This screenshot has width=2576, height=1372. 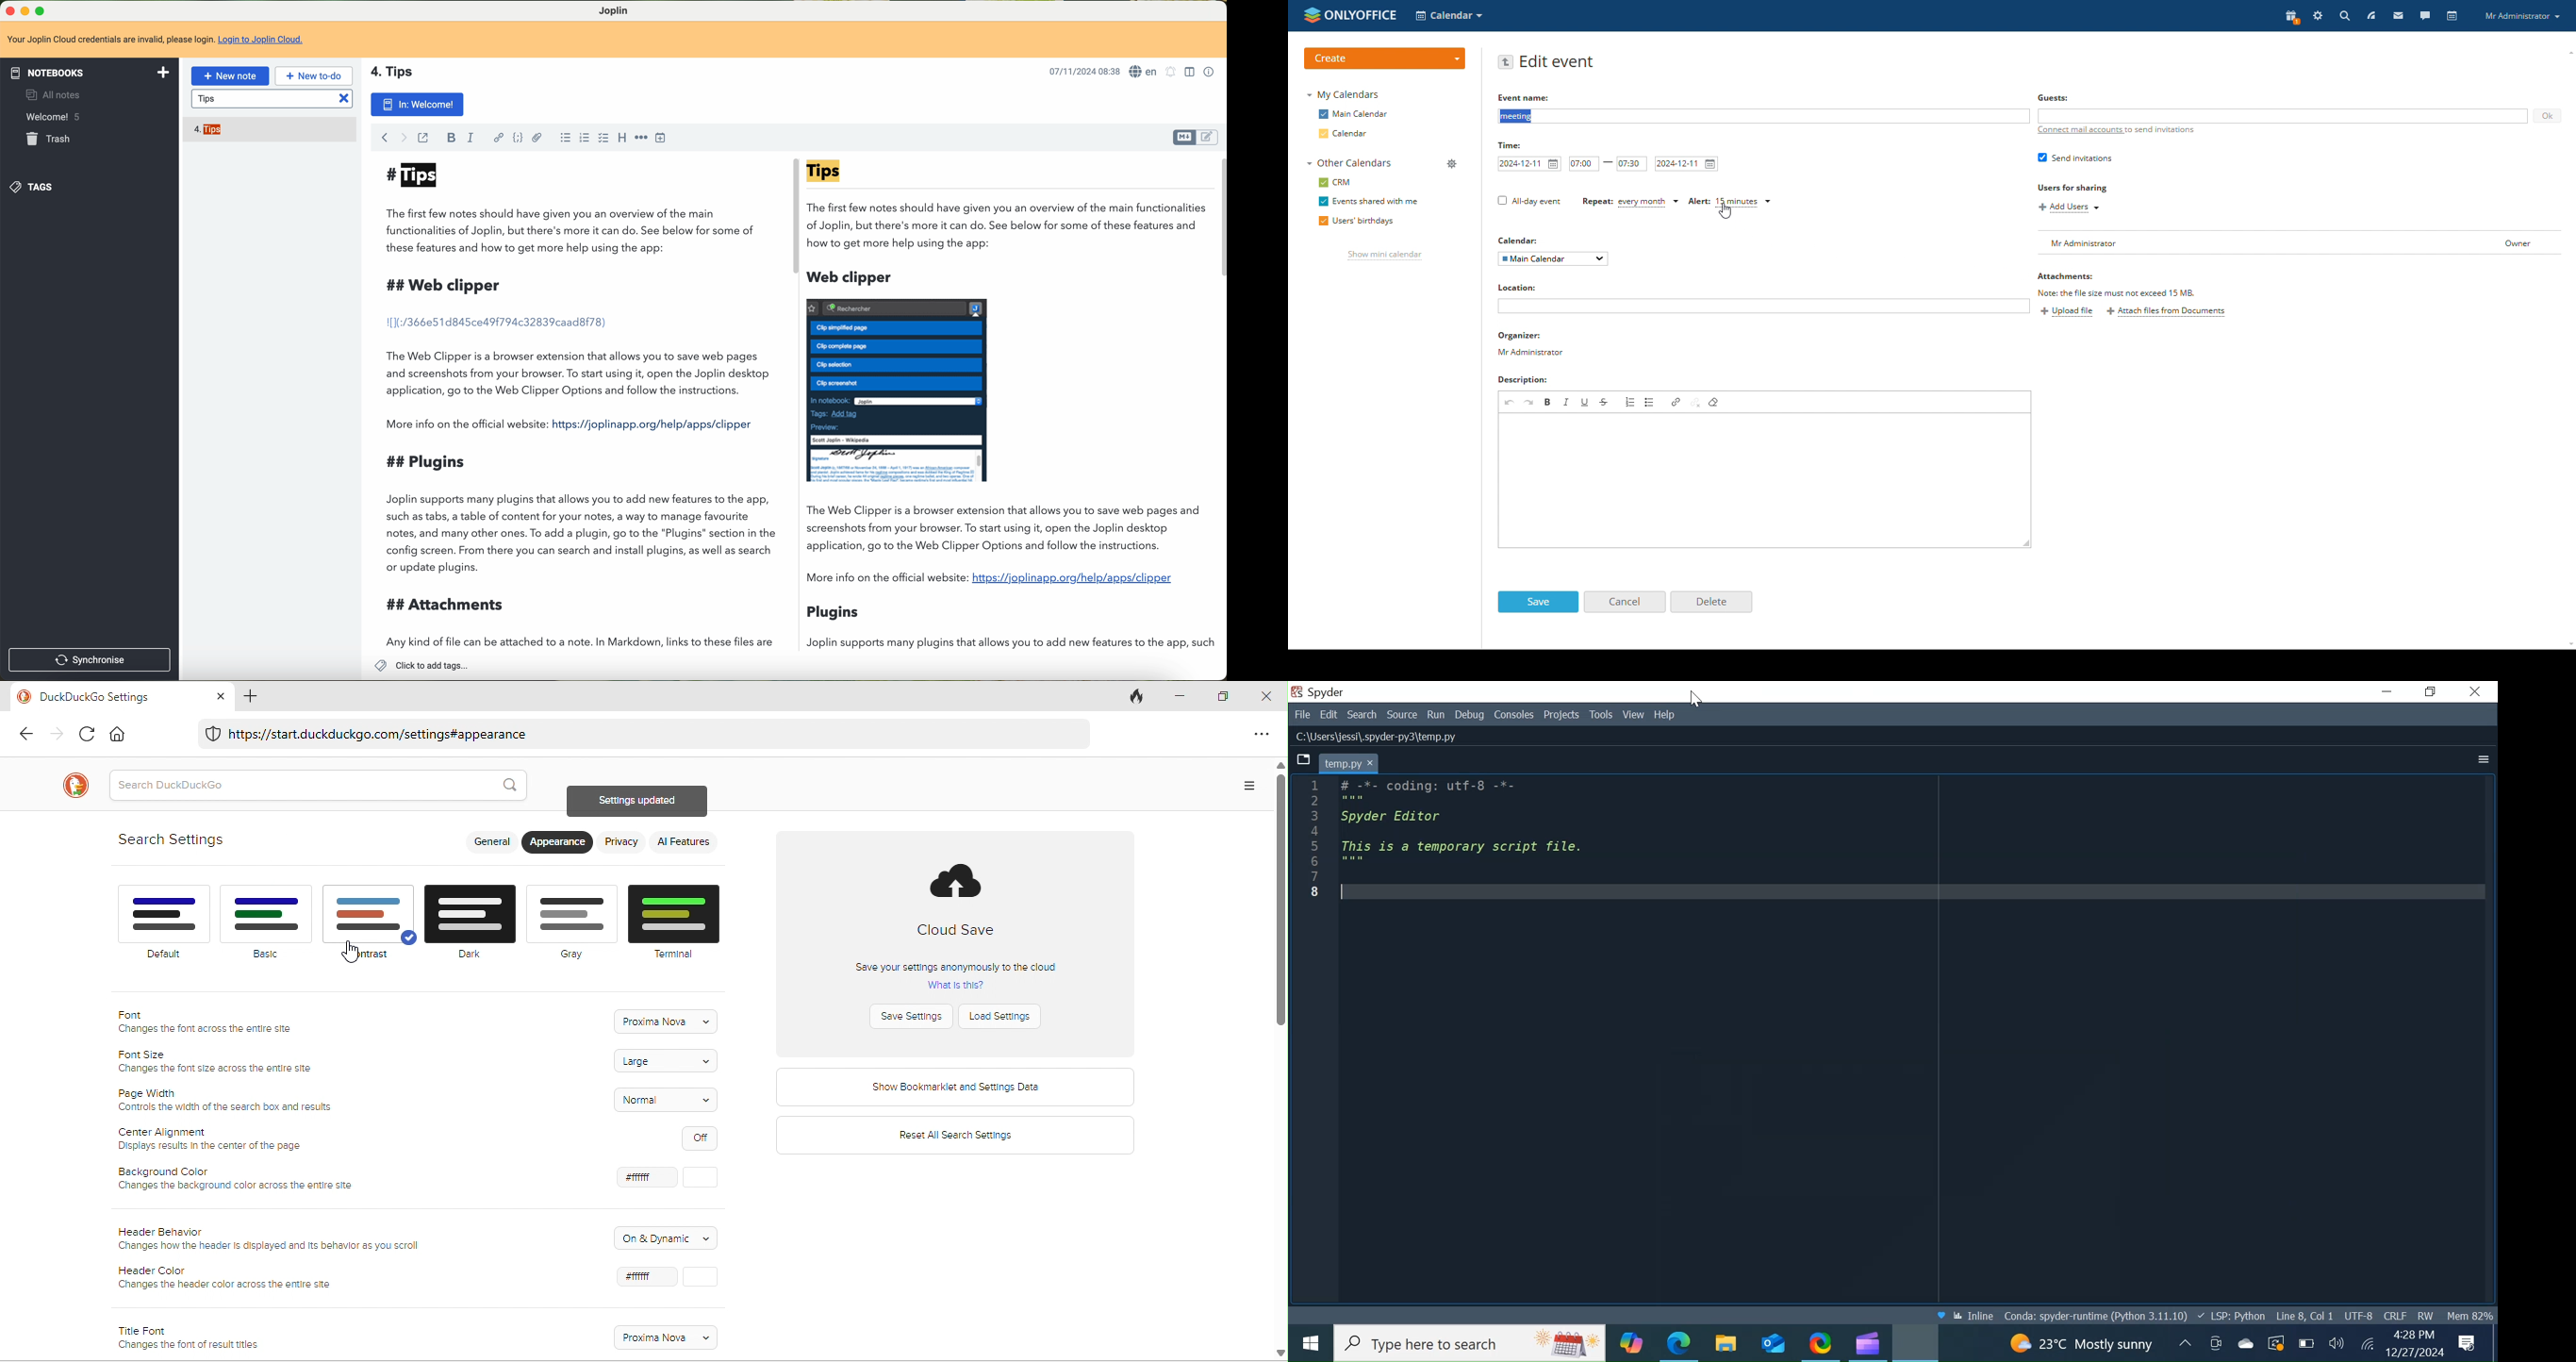 I want to click on manage, so click(x=1452, y=163).